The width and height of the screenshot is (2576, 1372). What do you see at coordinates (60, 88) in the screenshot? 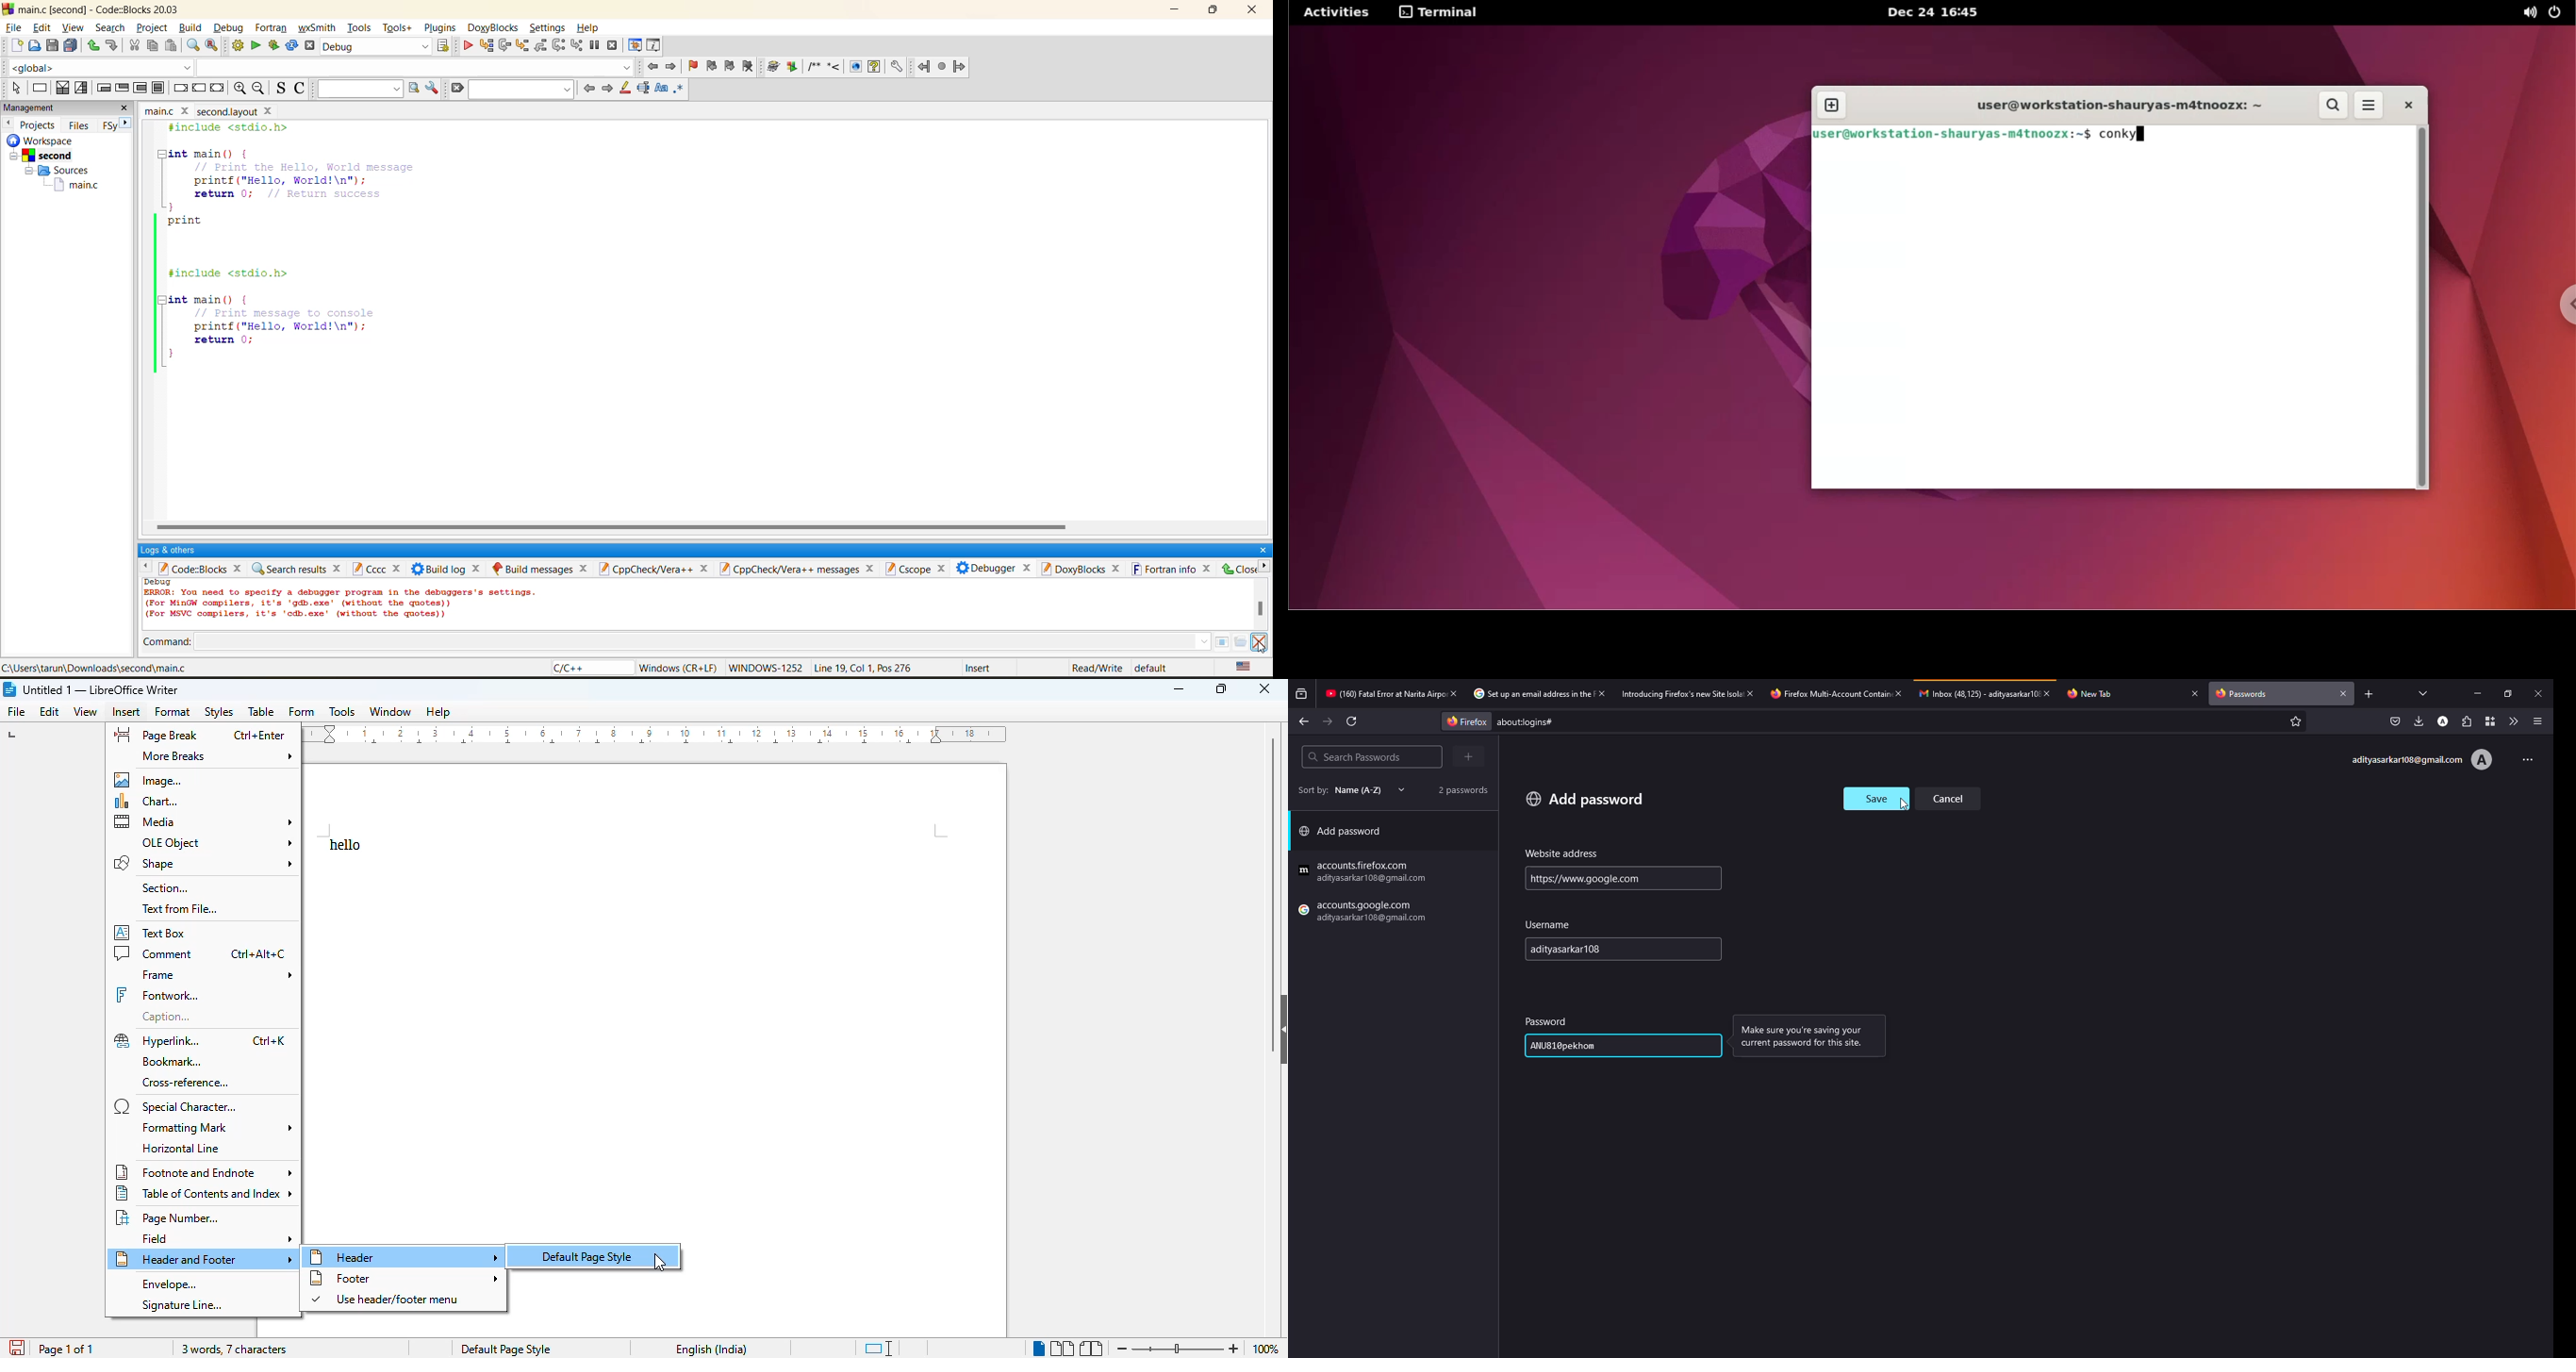
I see `decision` at bounding box center [60, 88].